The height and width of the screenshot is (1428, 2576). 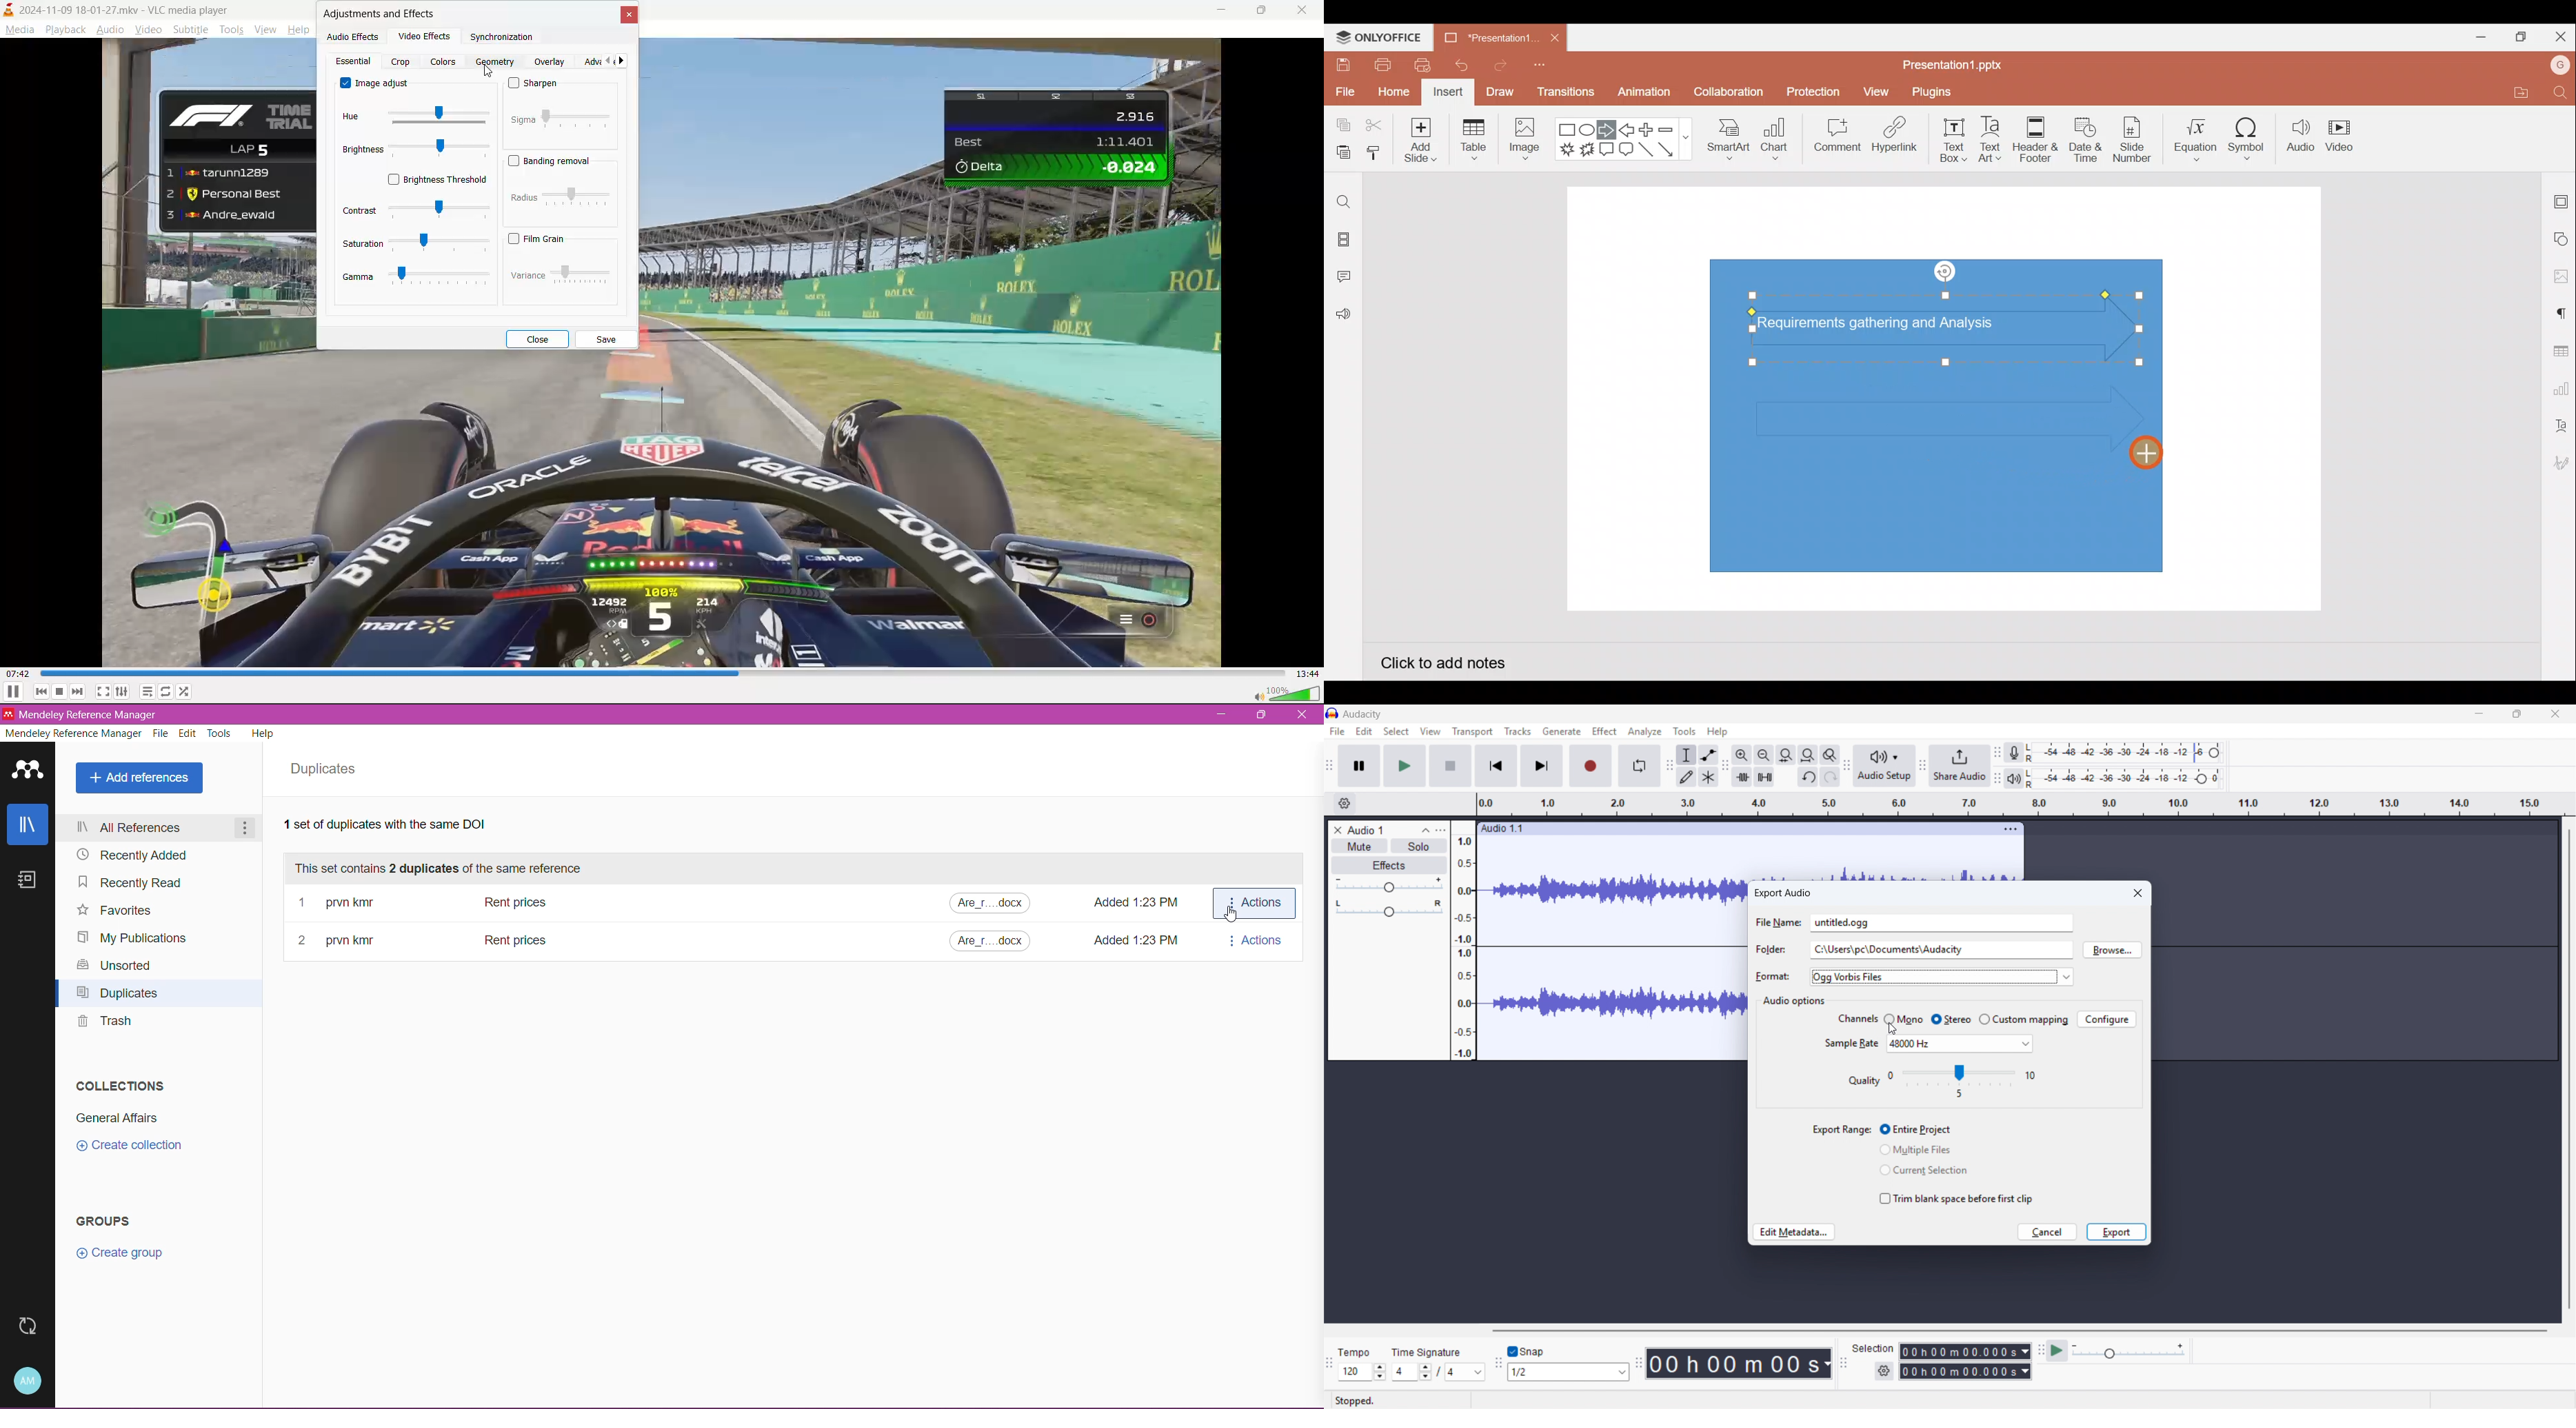 I want to click on Close, so click(x=1304, y=716).